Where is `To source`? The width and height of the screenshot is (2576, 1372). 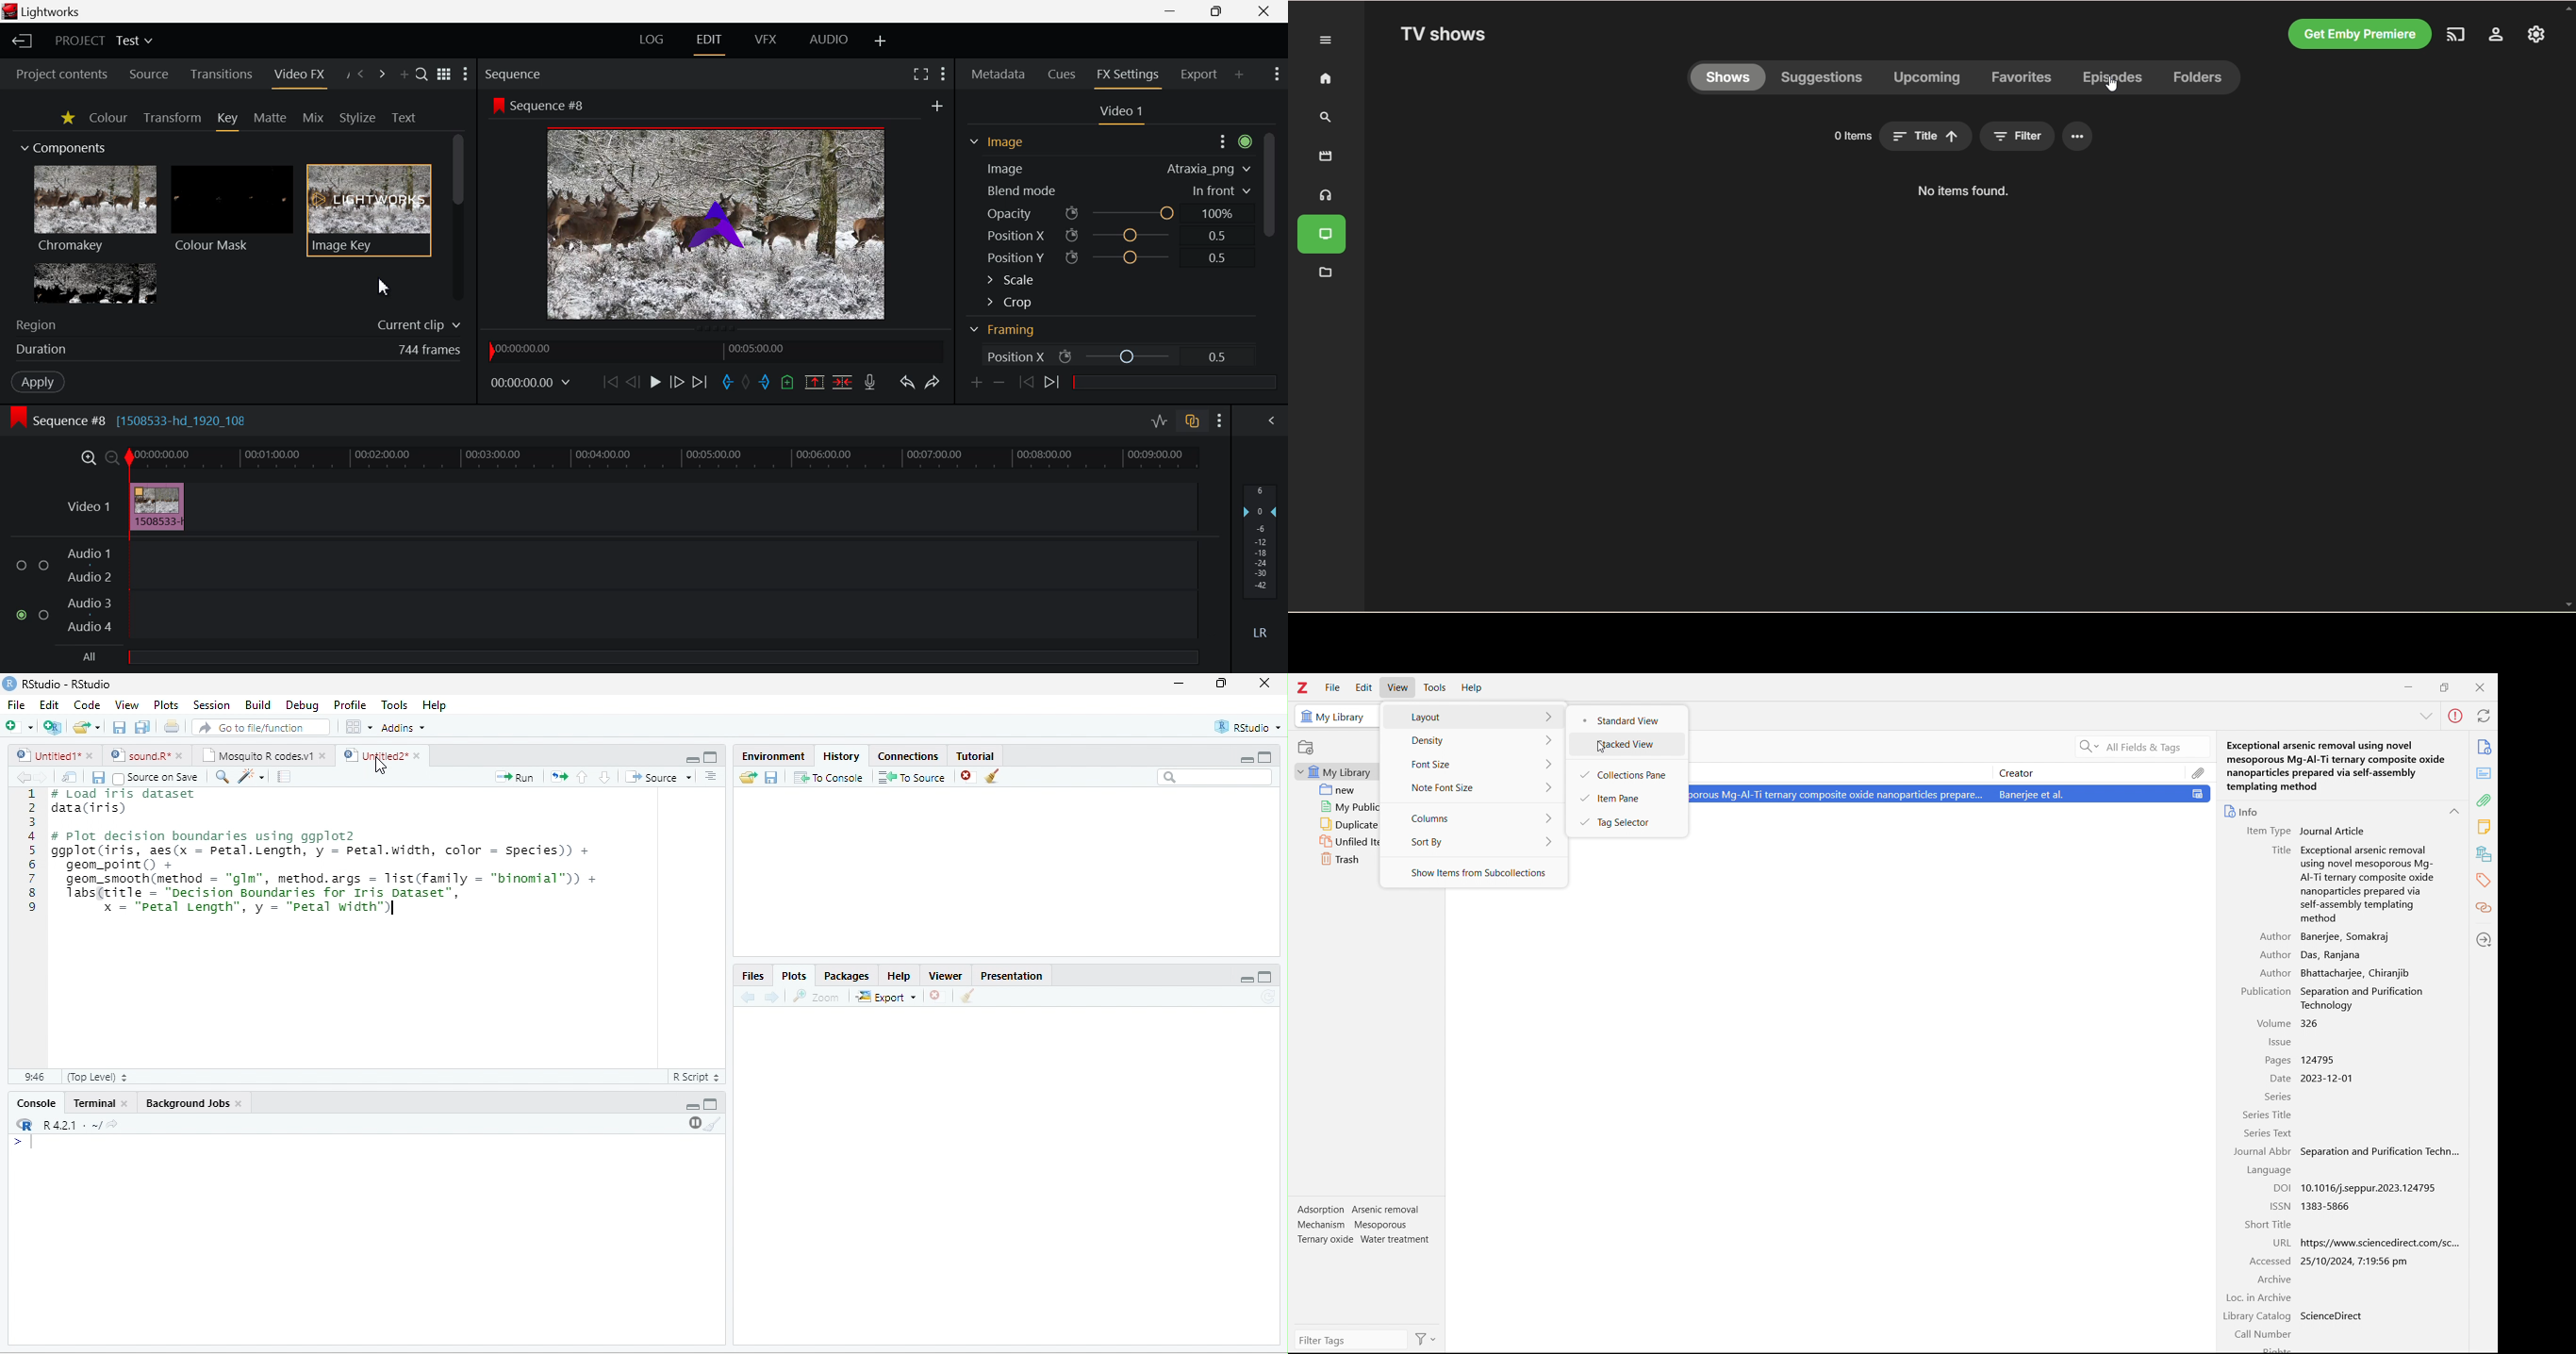
To source is located at coordinates (910, 778).